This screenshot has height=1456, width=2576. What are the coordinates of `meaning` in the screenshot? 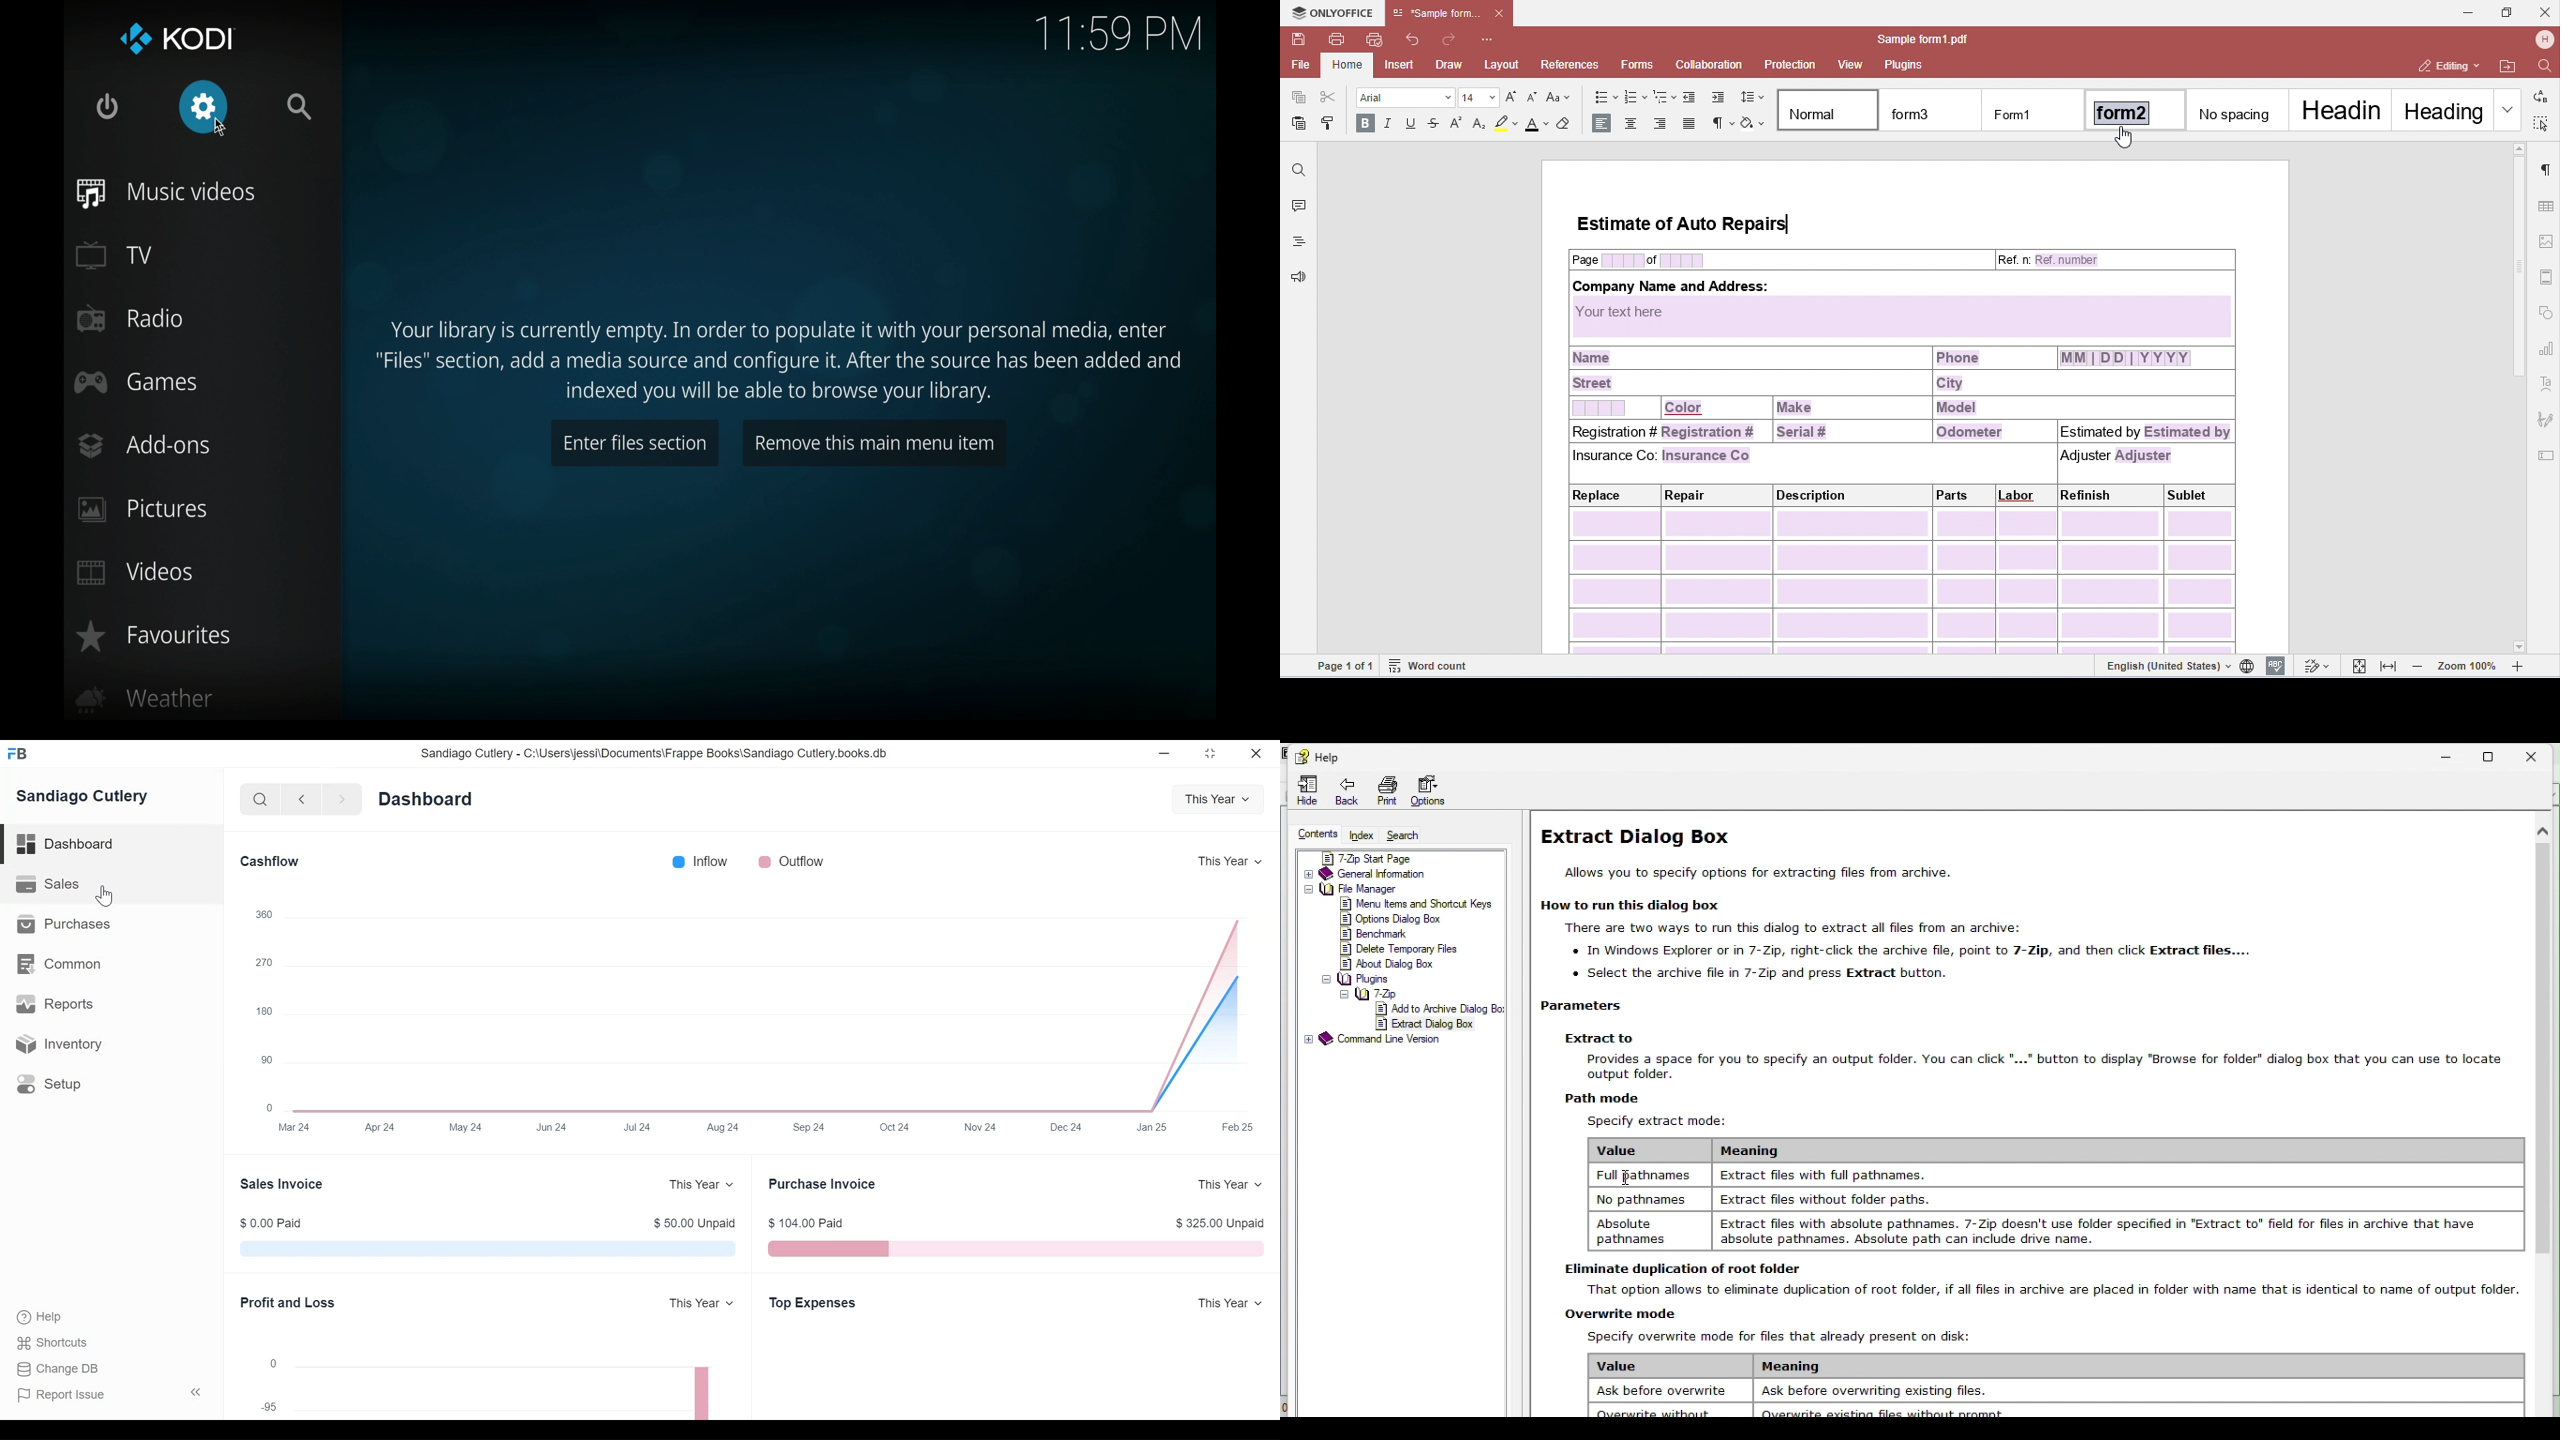 It's located at (1746, 1151).